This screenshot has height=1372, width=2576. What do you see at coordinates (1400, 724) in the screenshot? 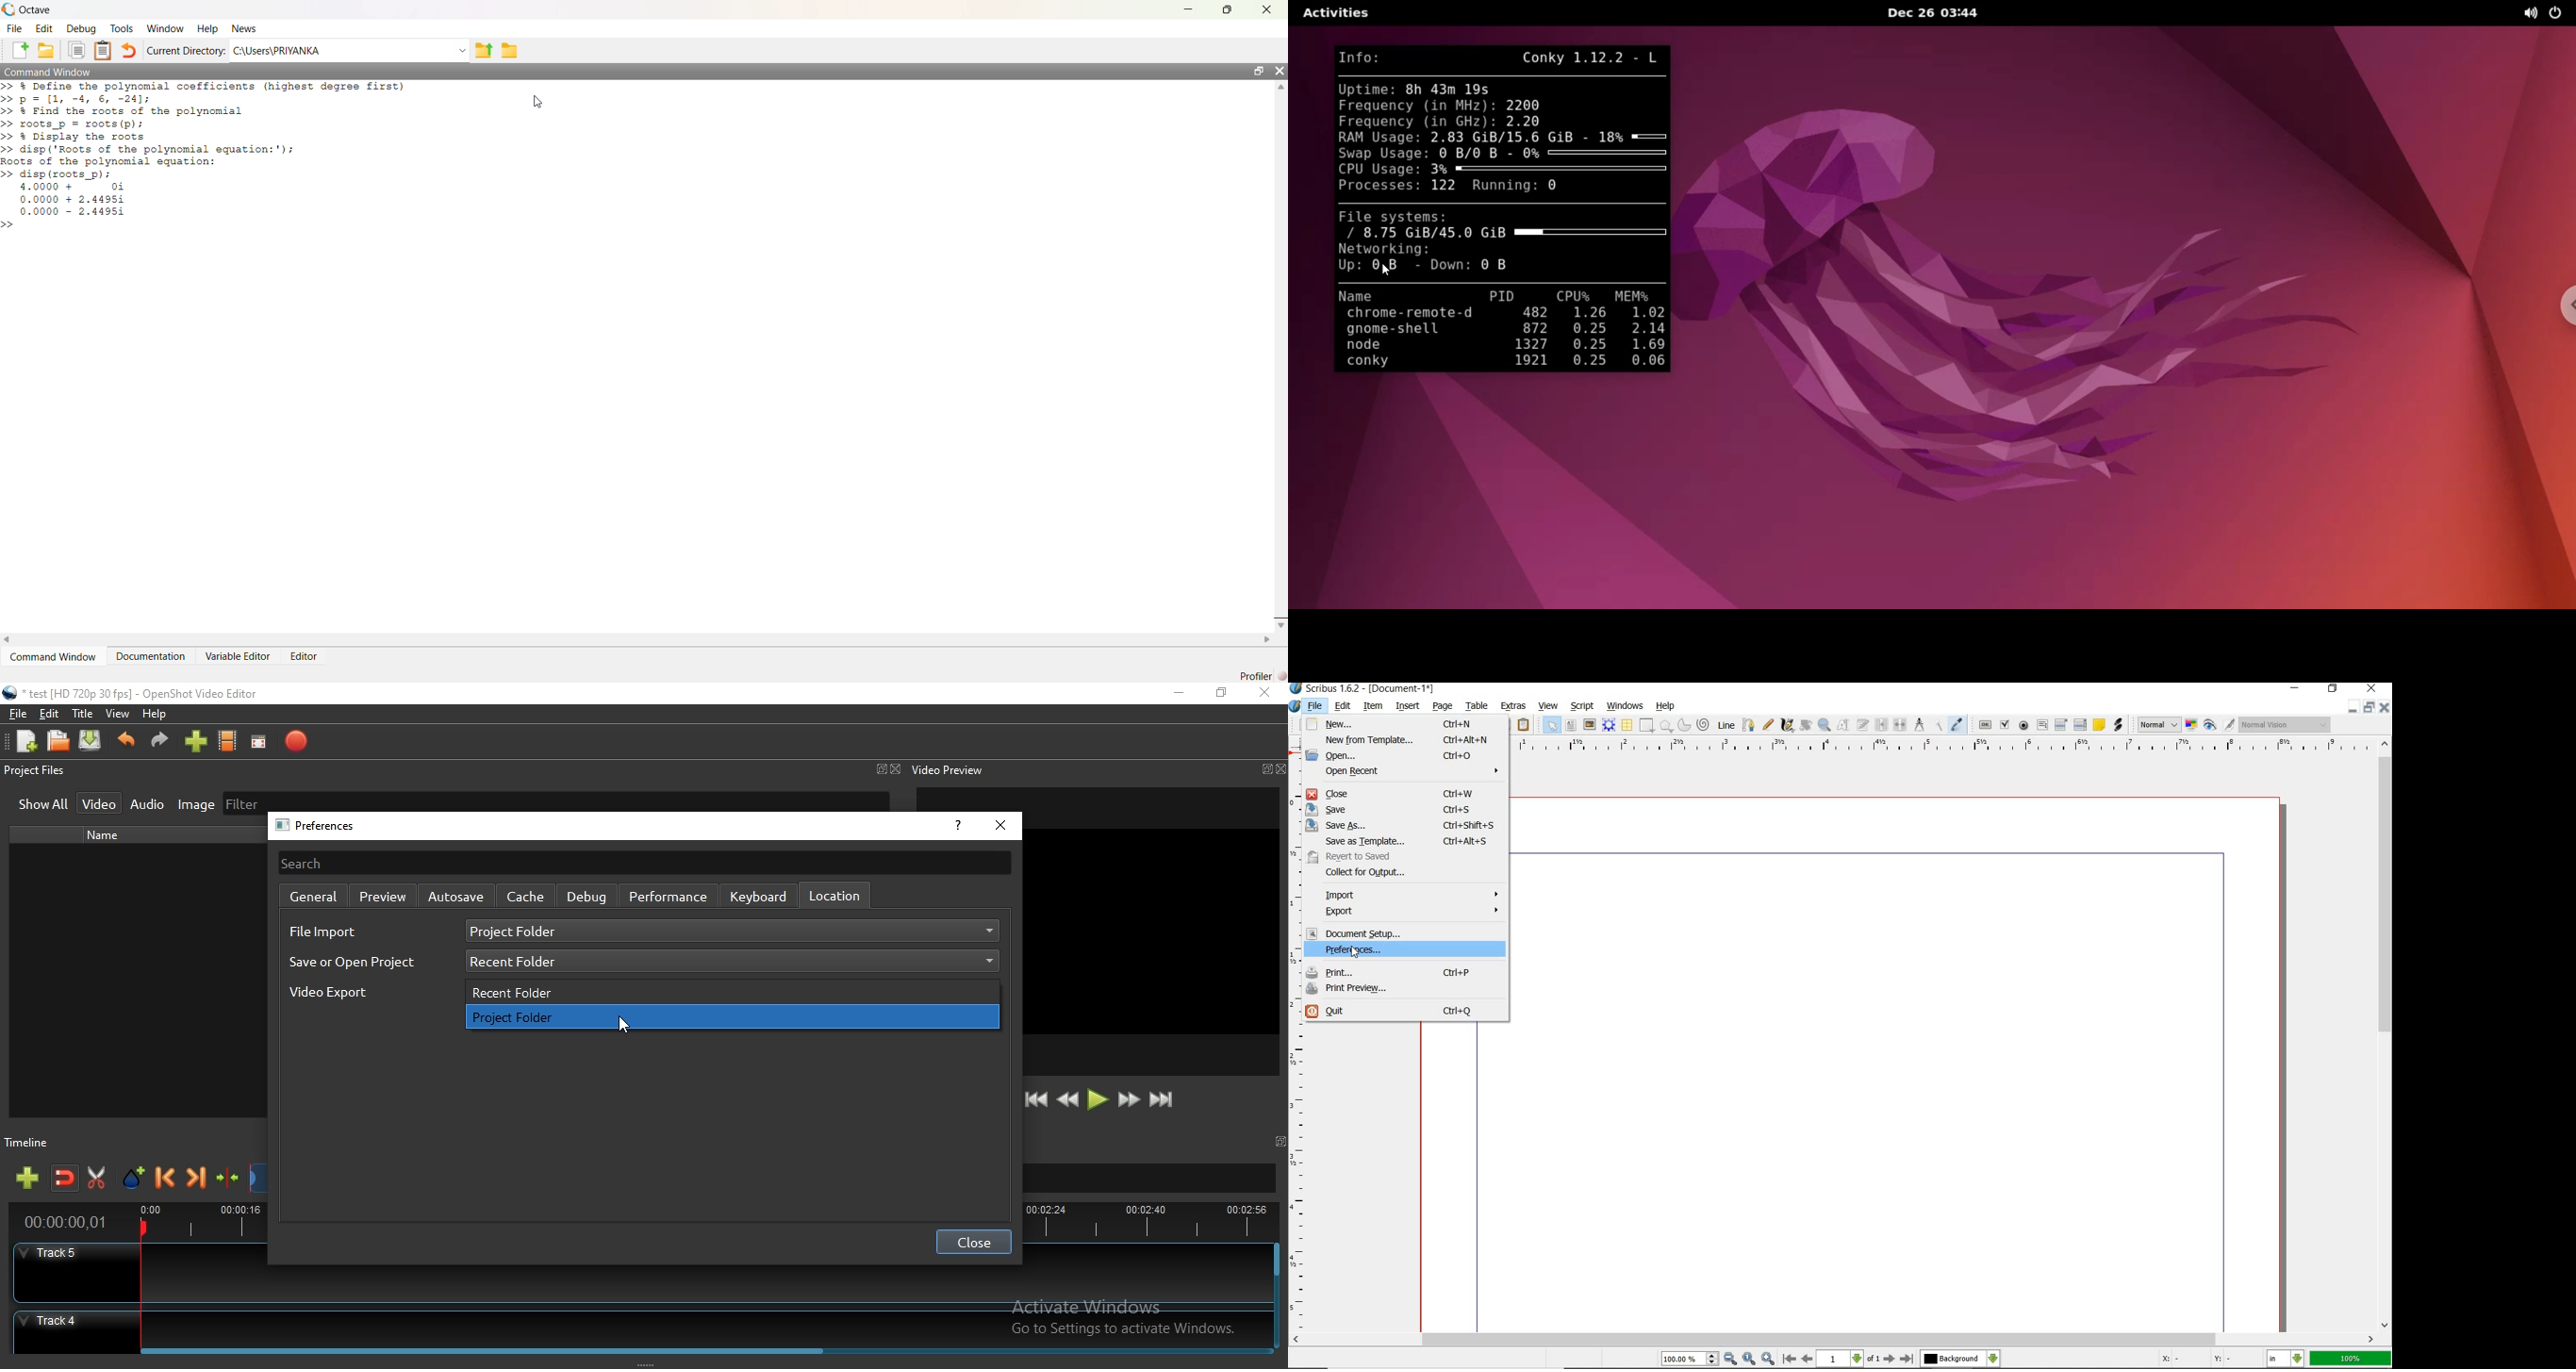
I see `new` at bounding box center [1400, 724].